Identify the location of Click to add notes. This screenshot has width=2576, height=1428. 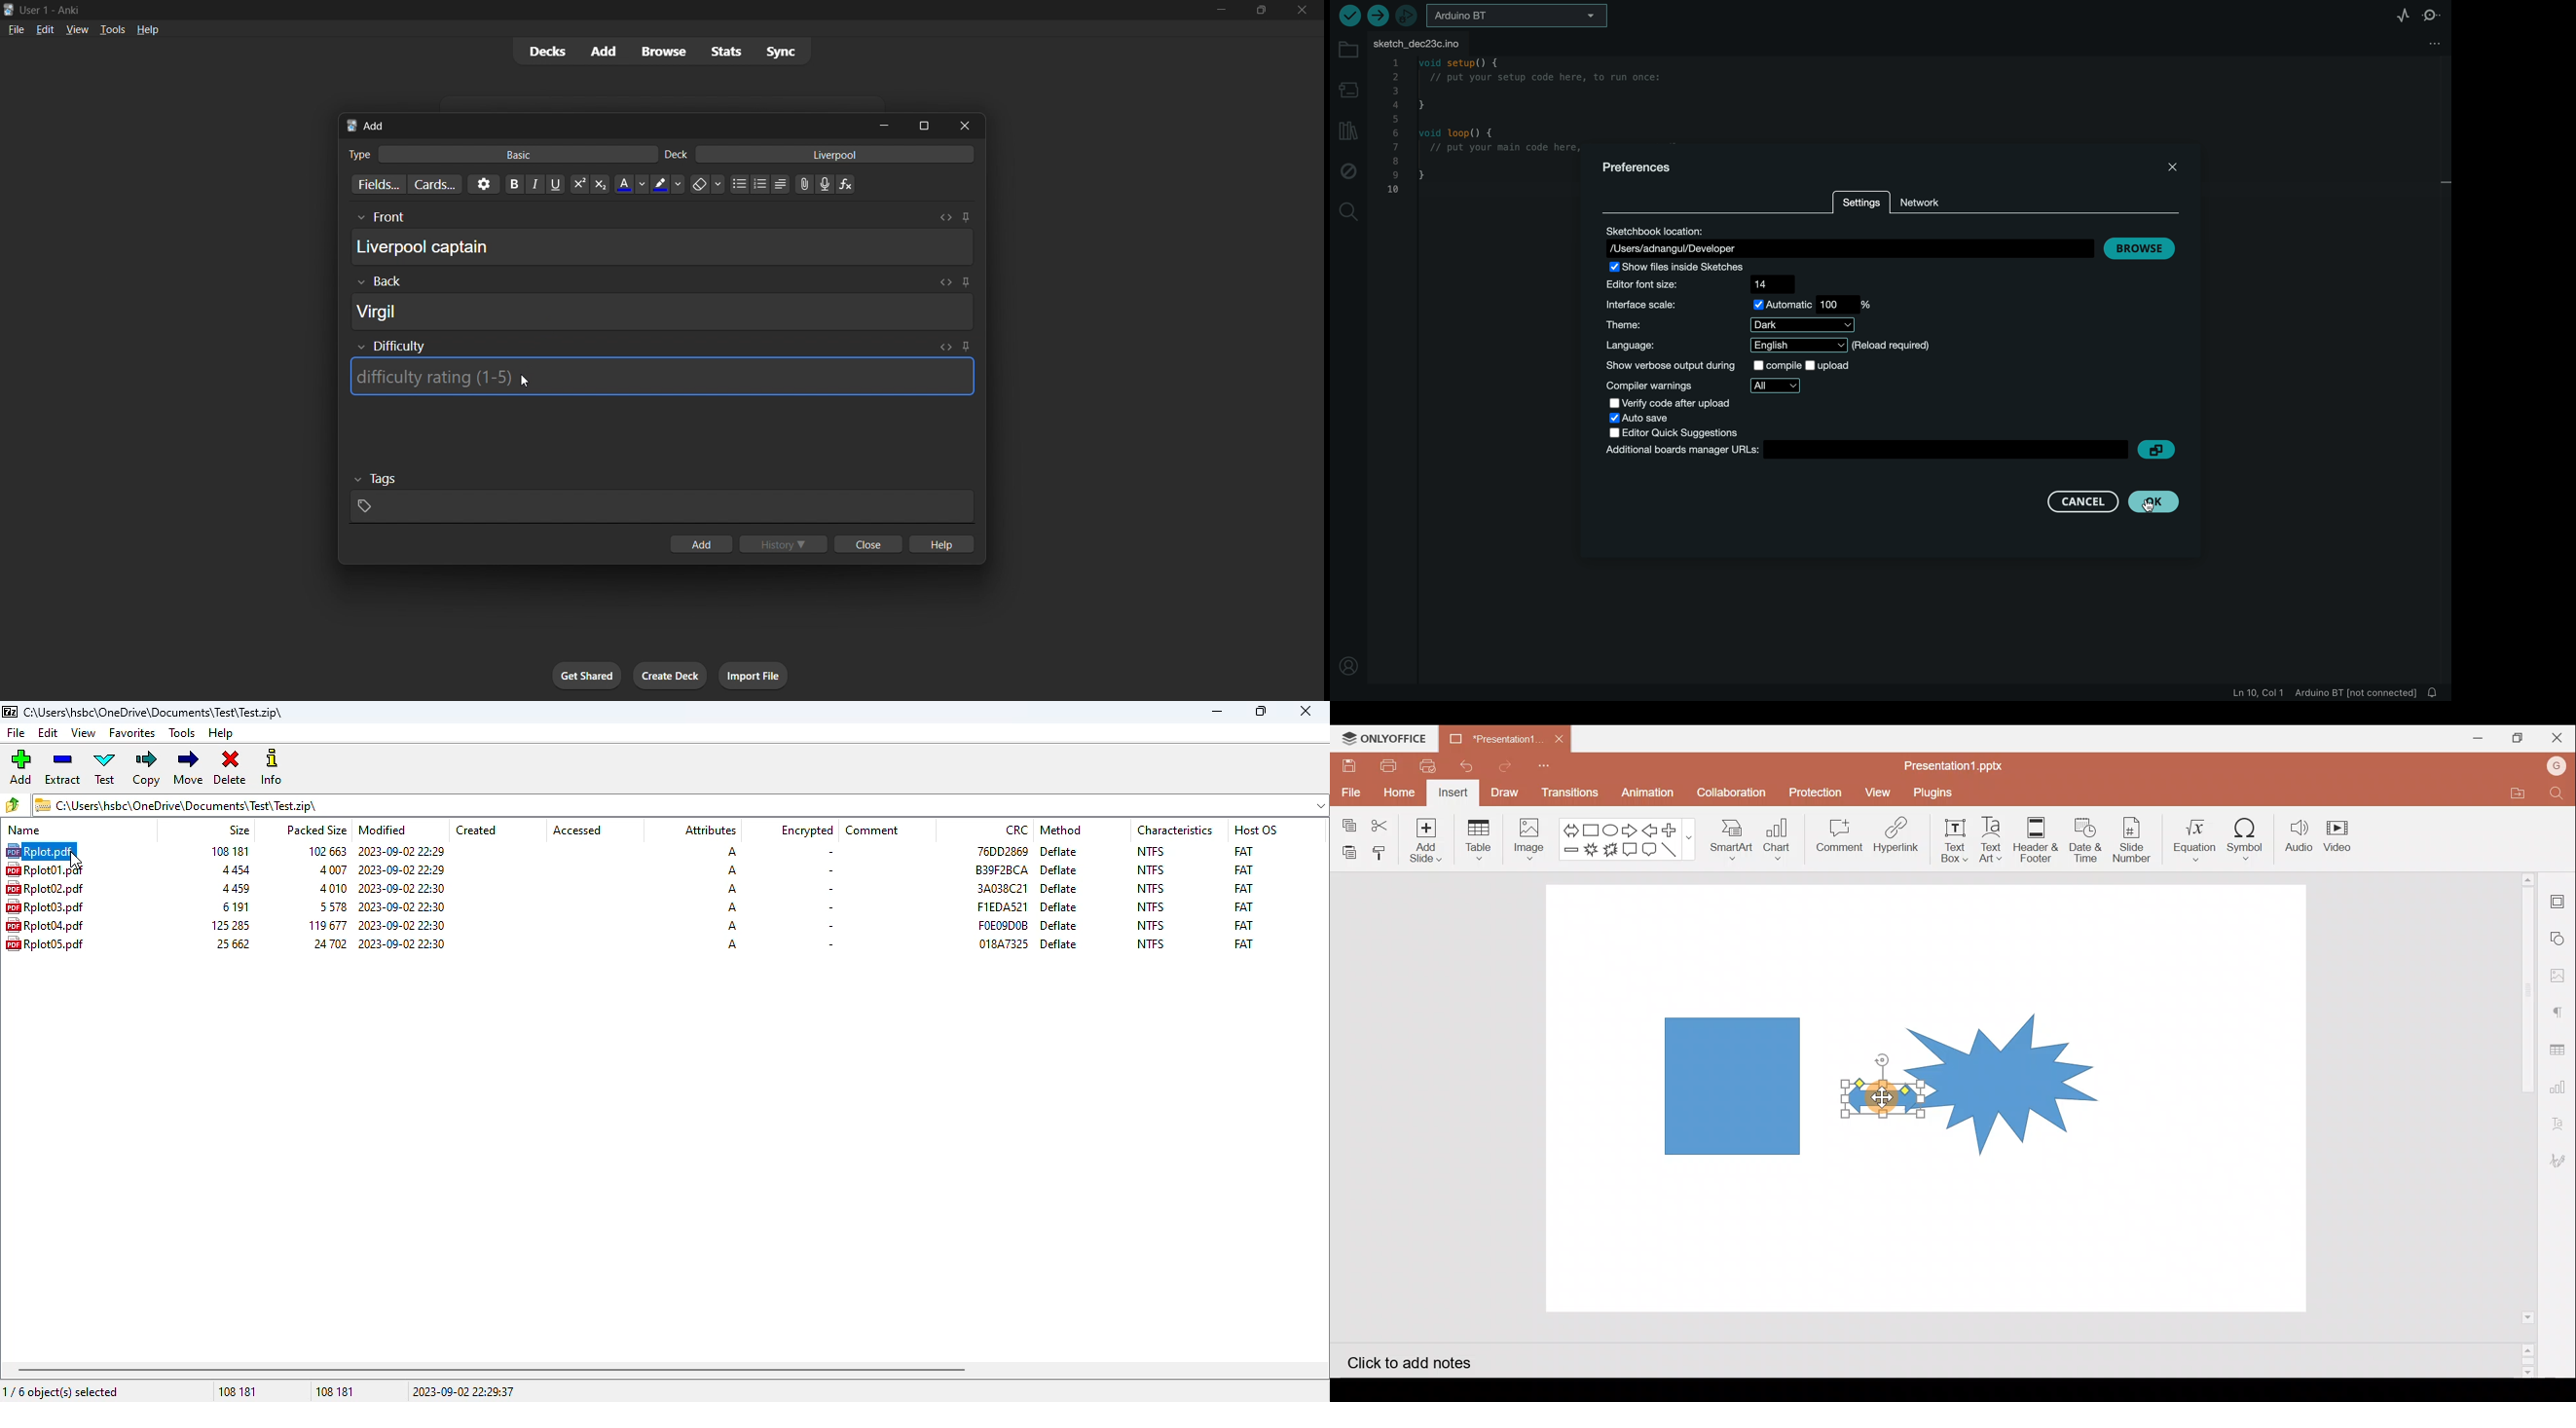
(1406, 1360).